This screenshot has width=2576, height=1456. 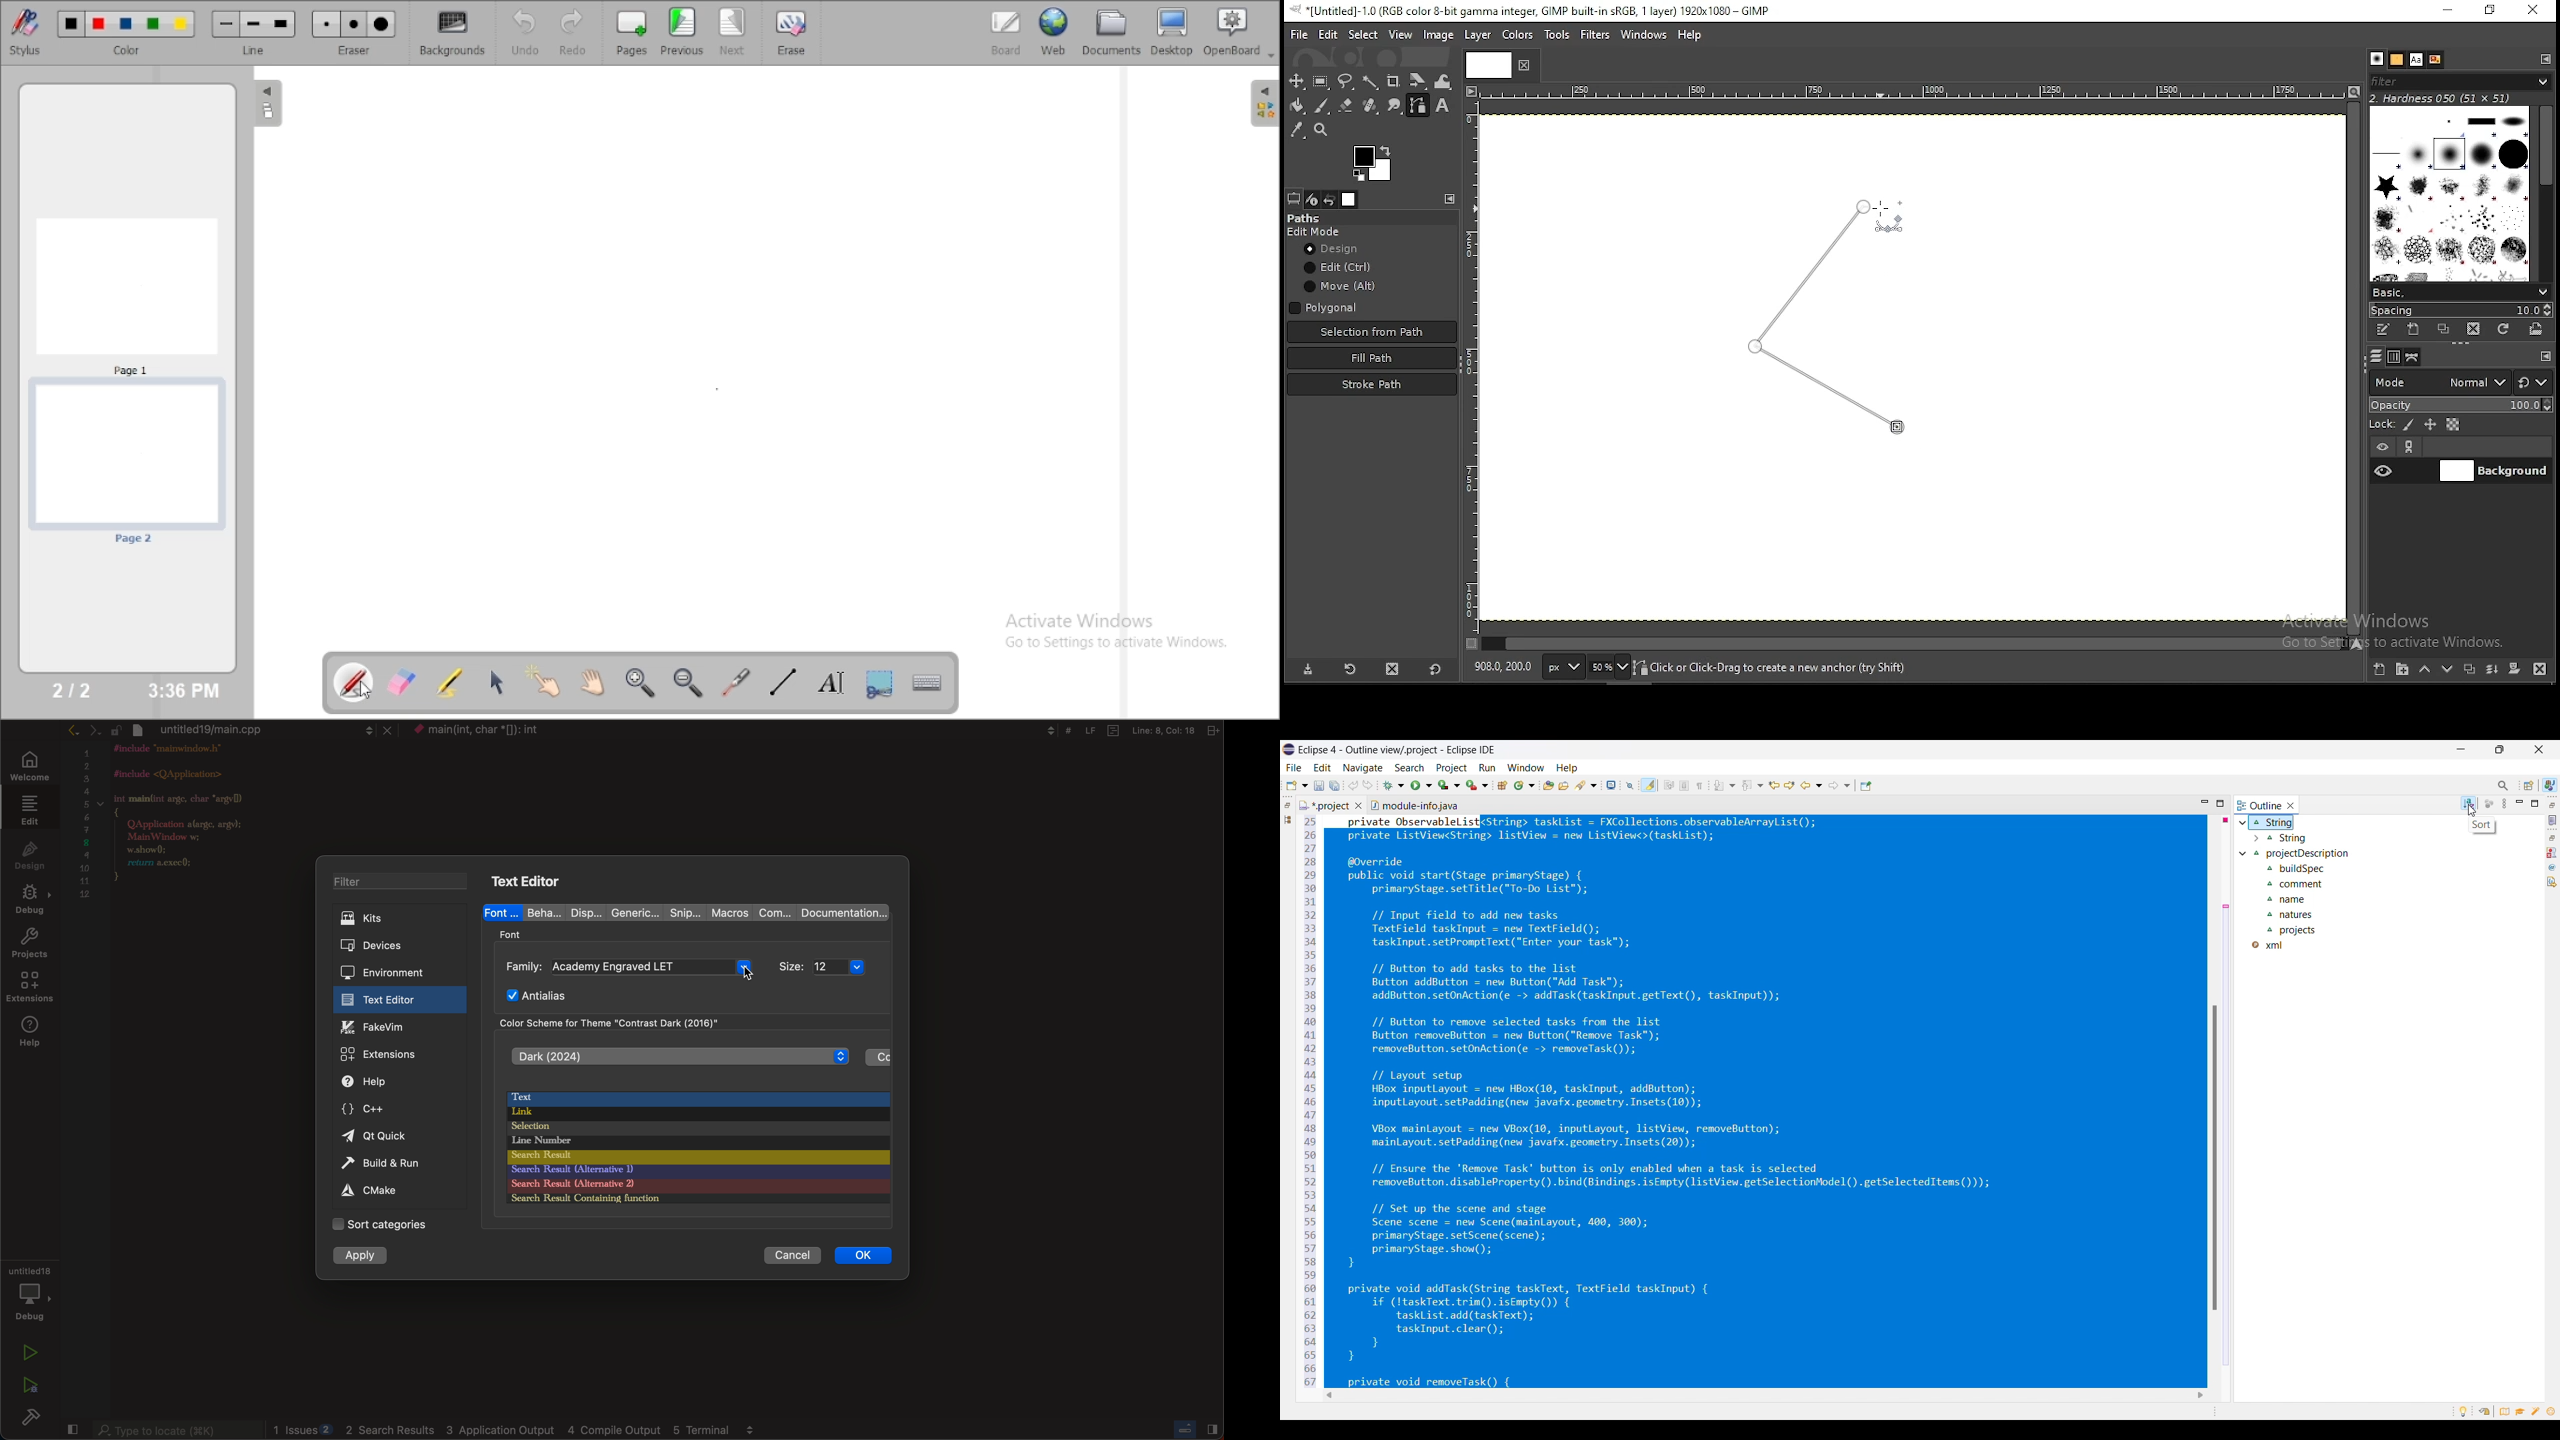 What do you see at coordinates (678, 1056) in the screenshot?
I see `dark 2024` at bounding box center [678, 1056].